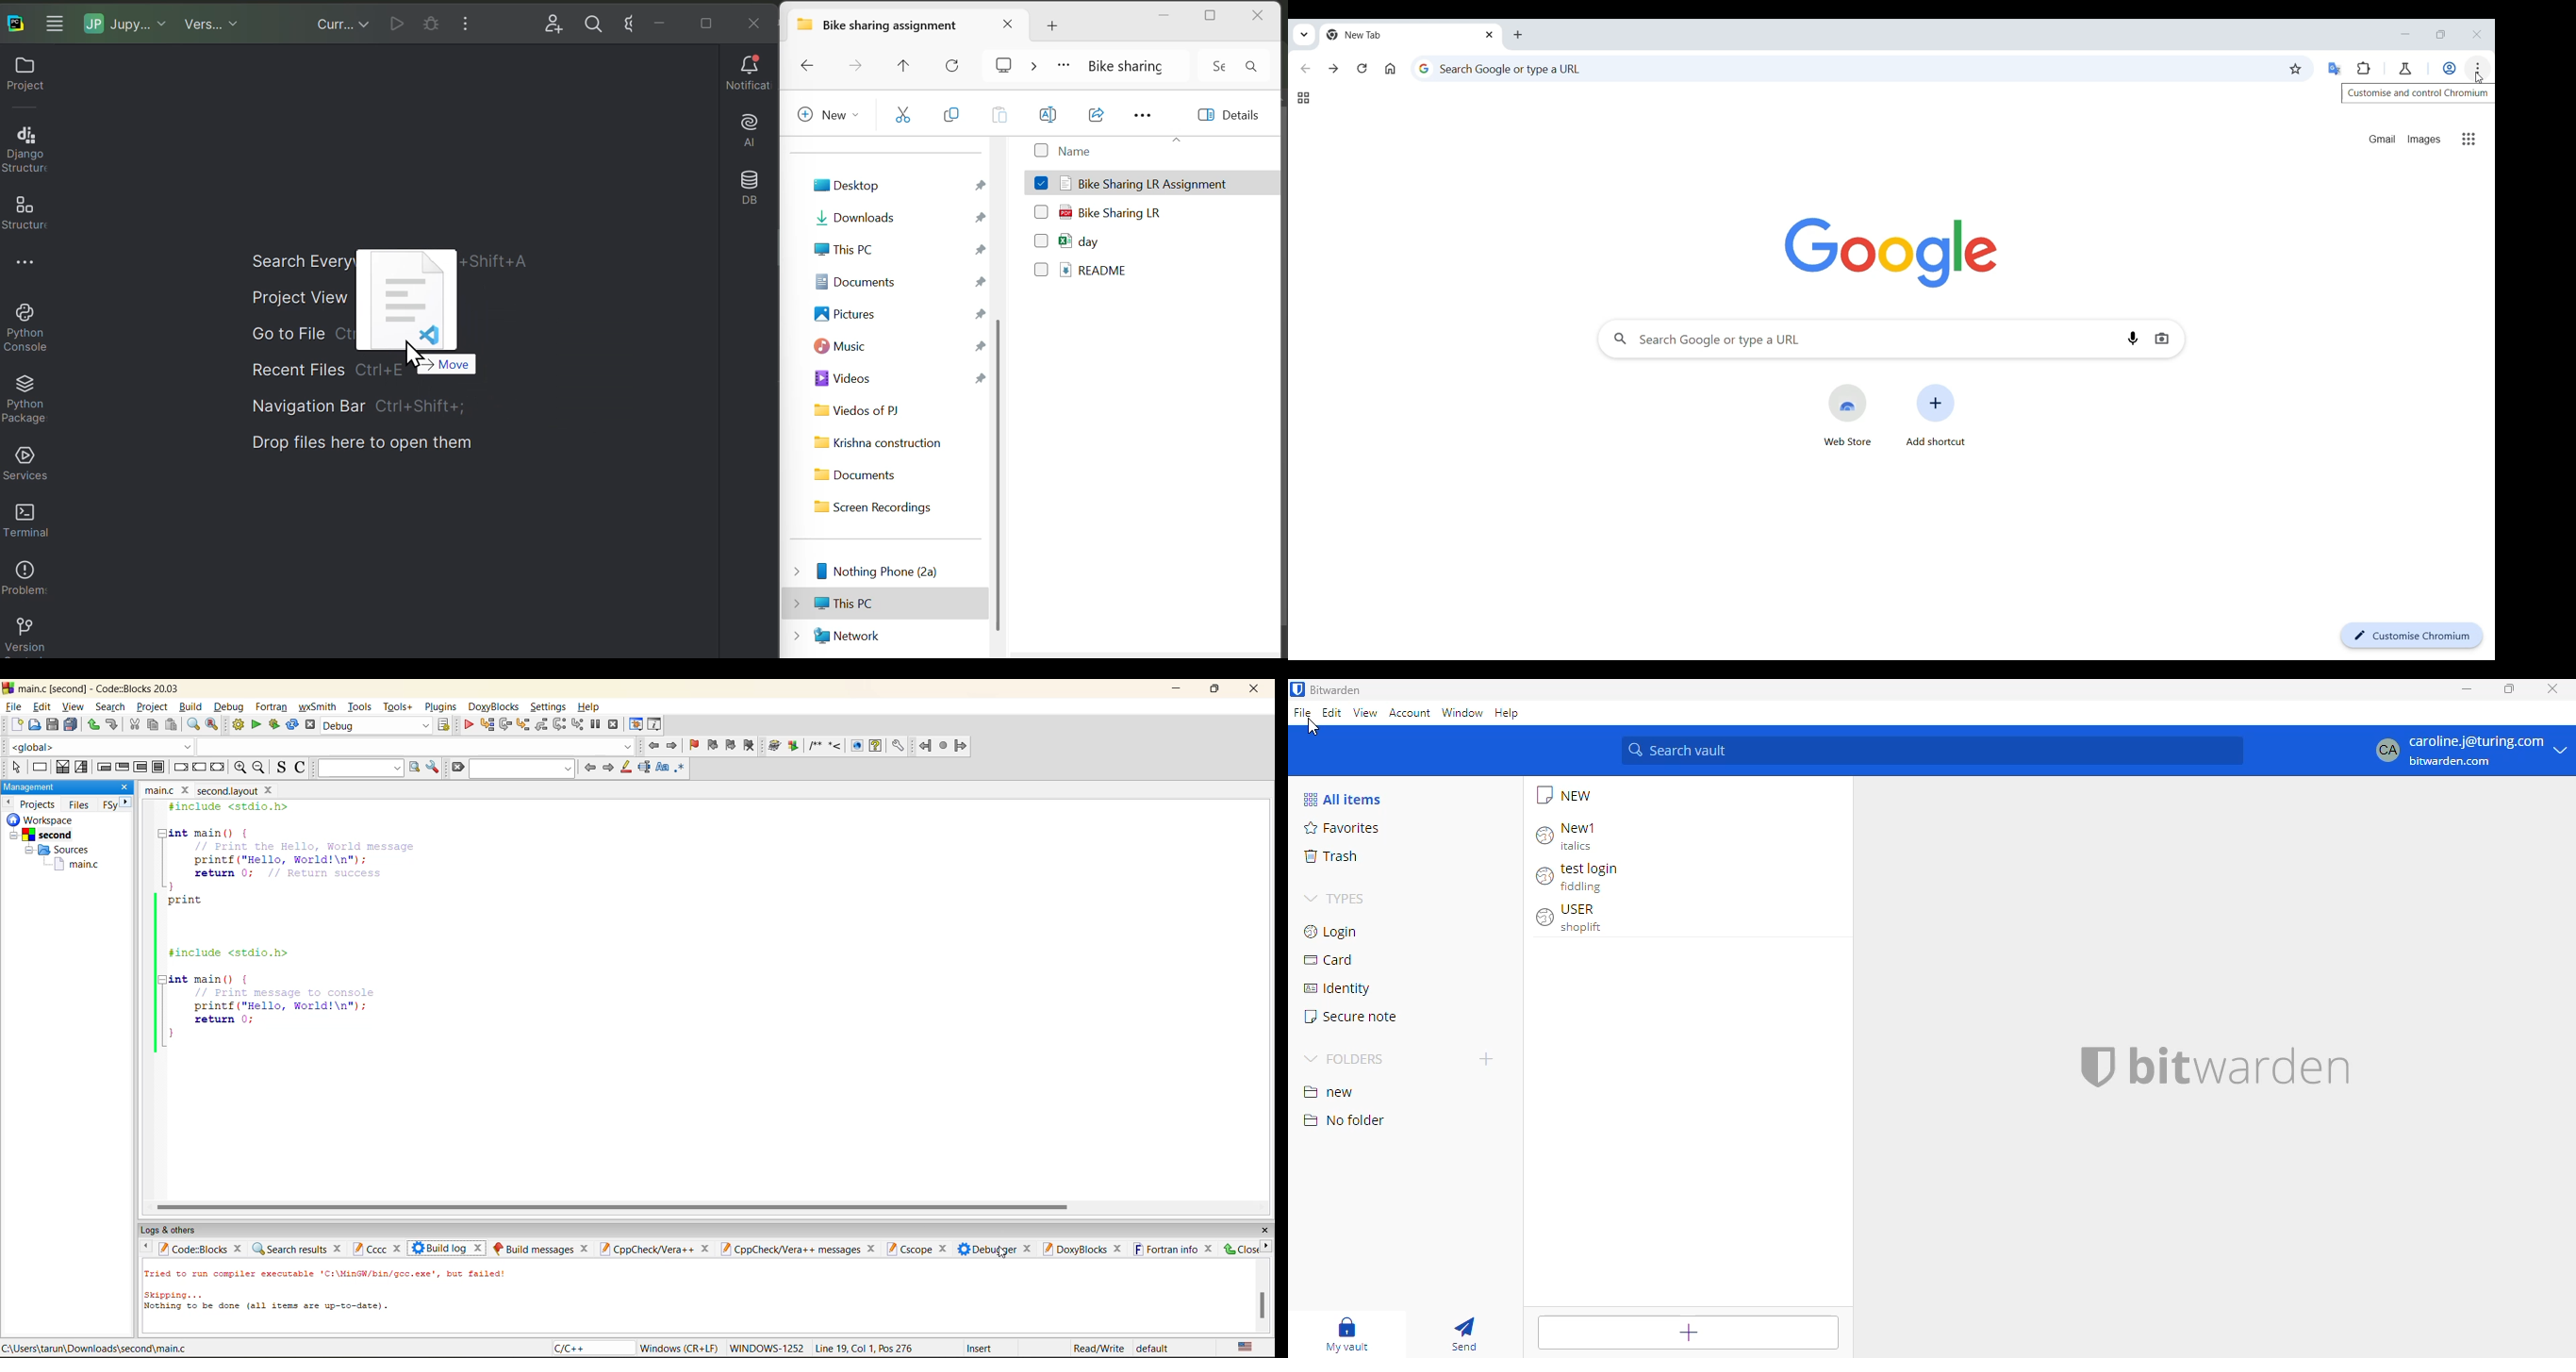 This screenshot has height=1372, width=2576. Describe the element at coordinates (2467, 689) in the screenshot. I see `minimize` at that location.